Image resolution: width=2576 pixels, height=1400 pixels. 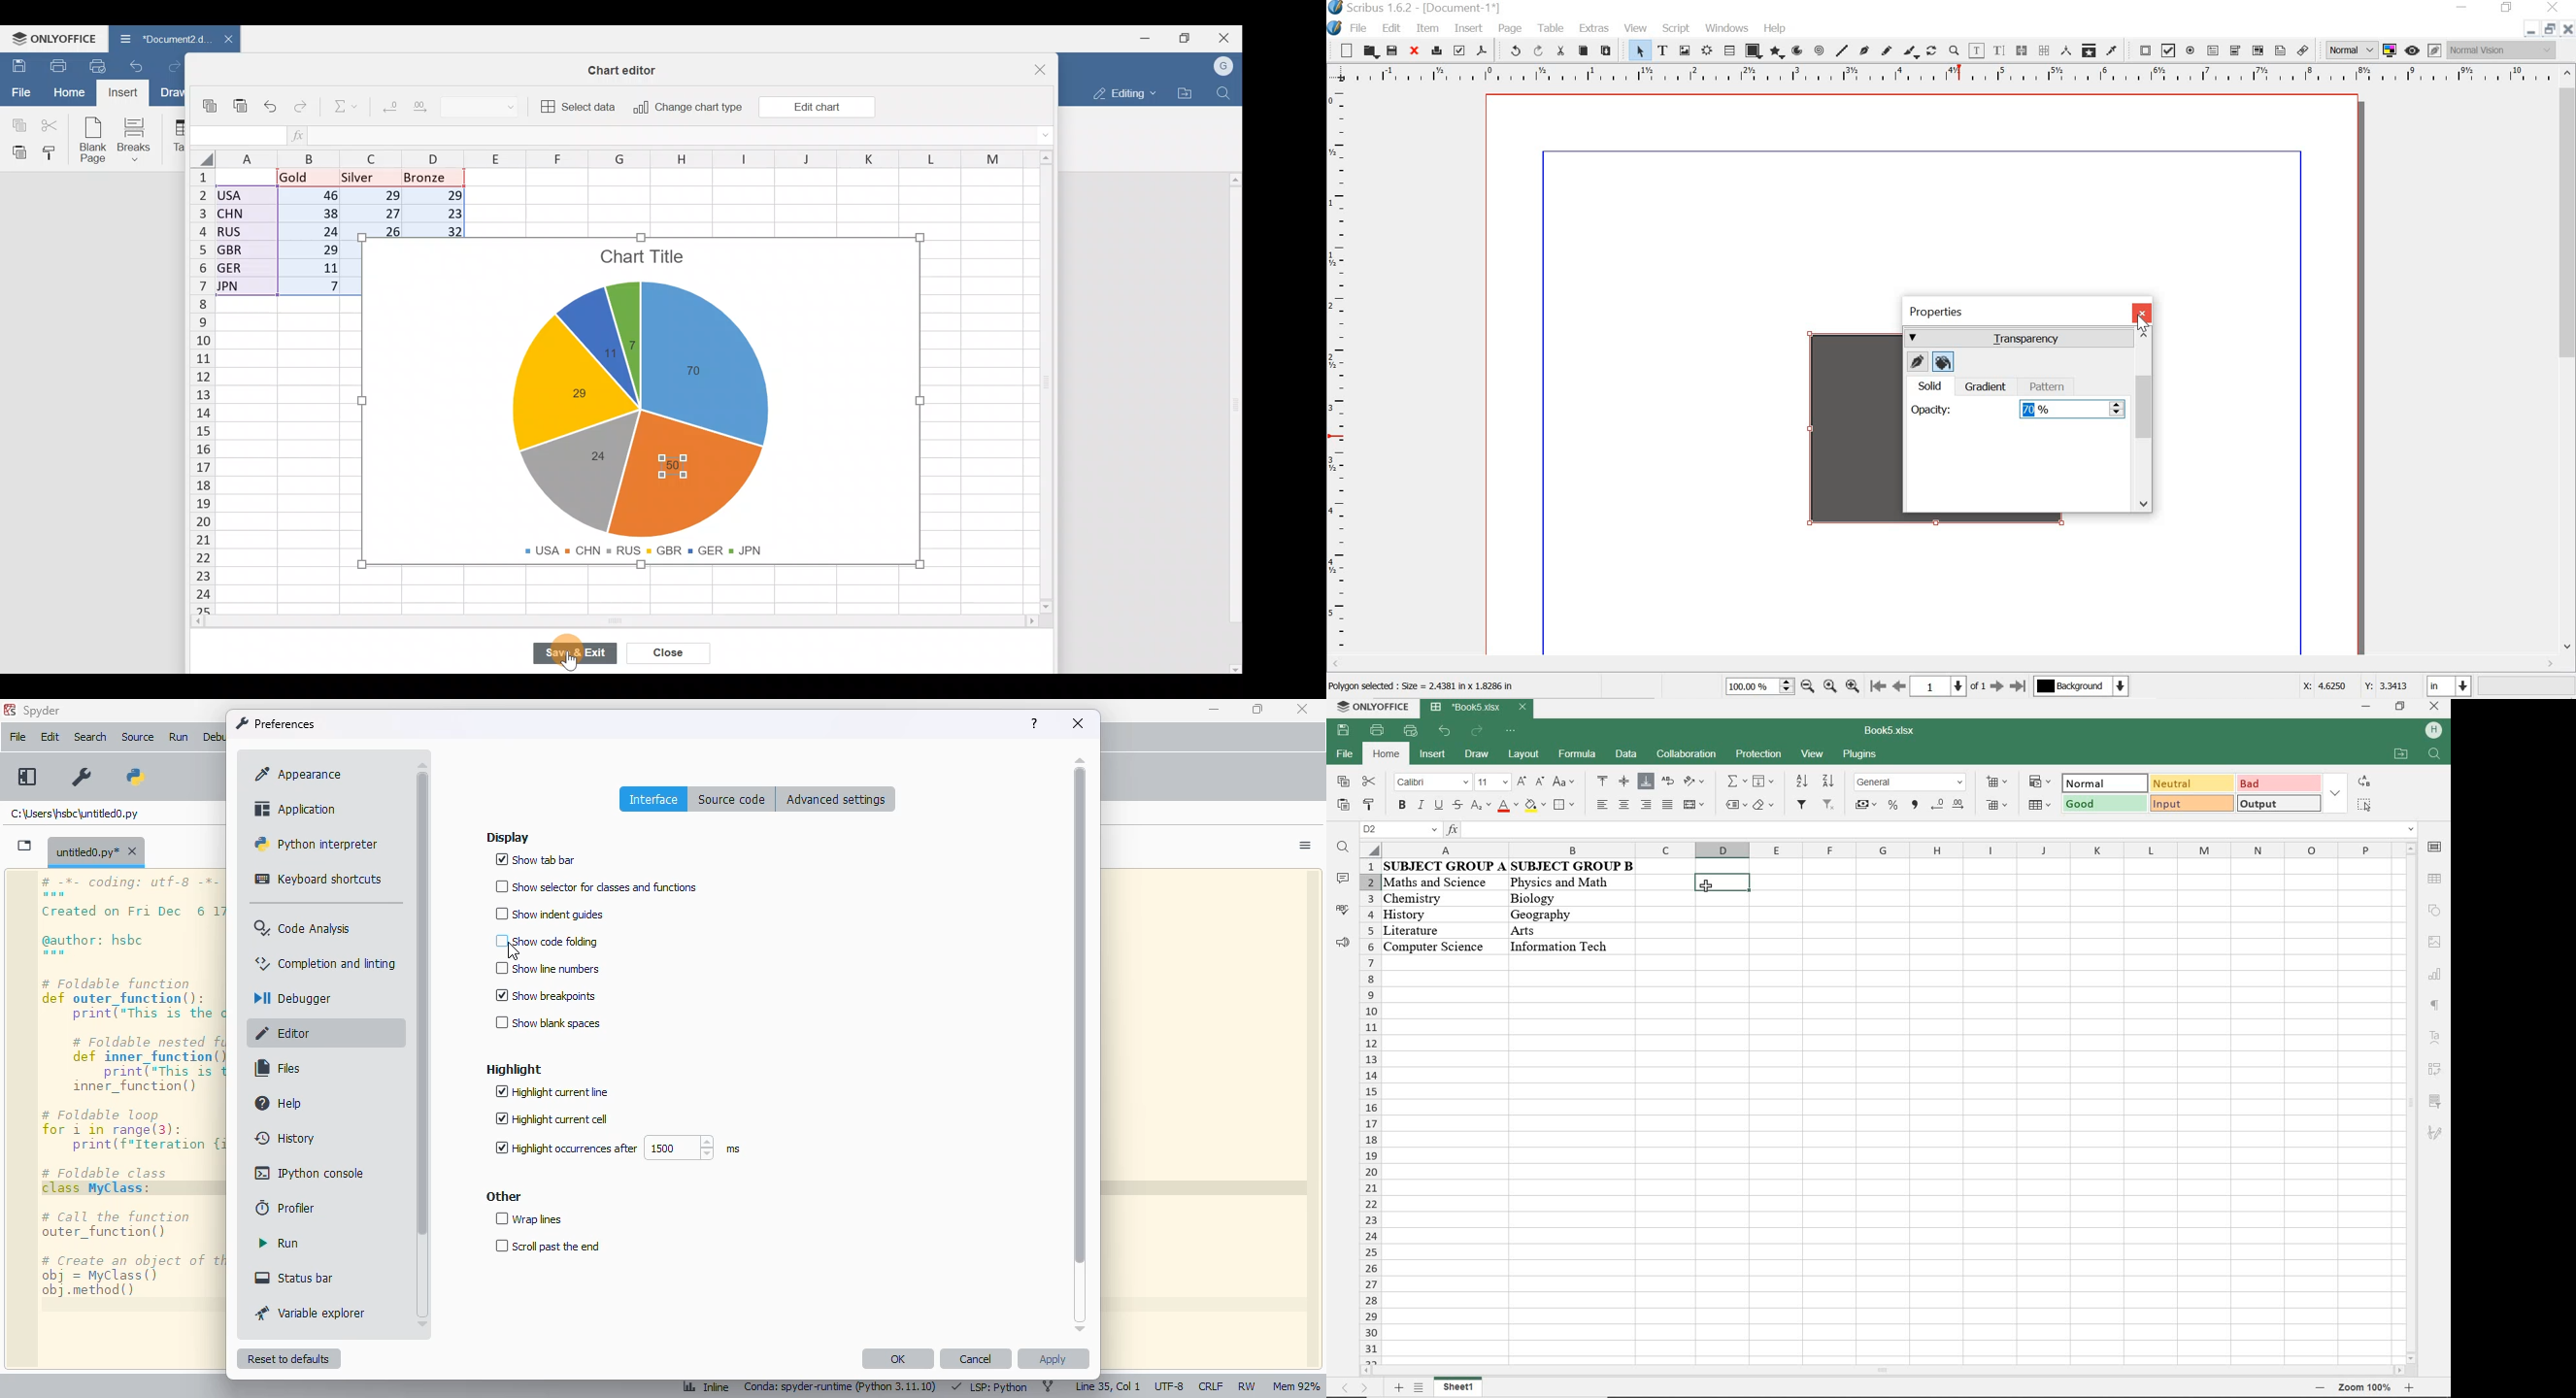 What do you see at coordinates (281, 1068) in the screenshot?
I see `files` at bounding box center [281, 1068].